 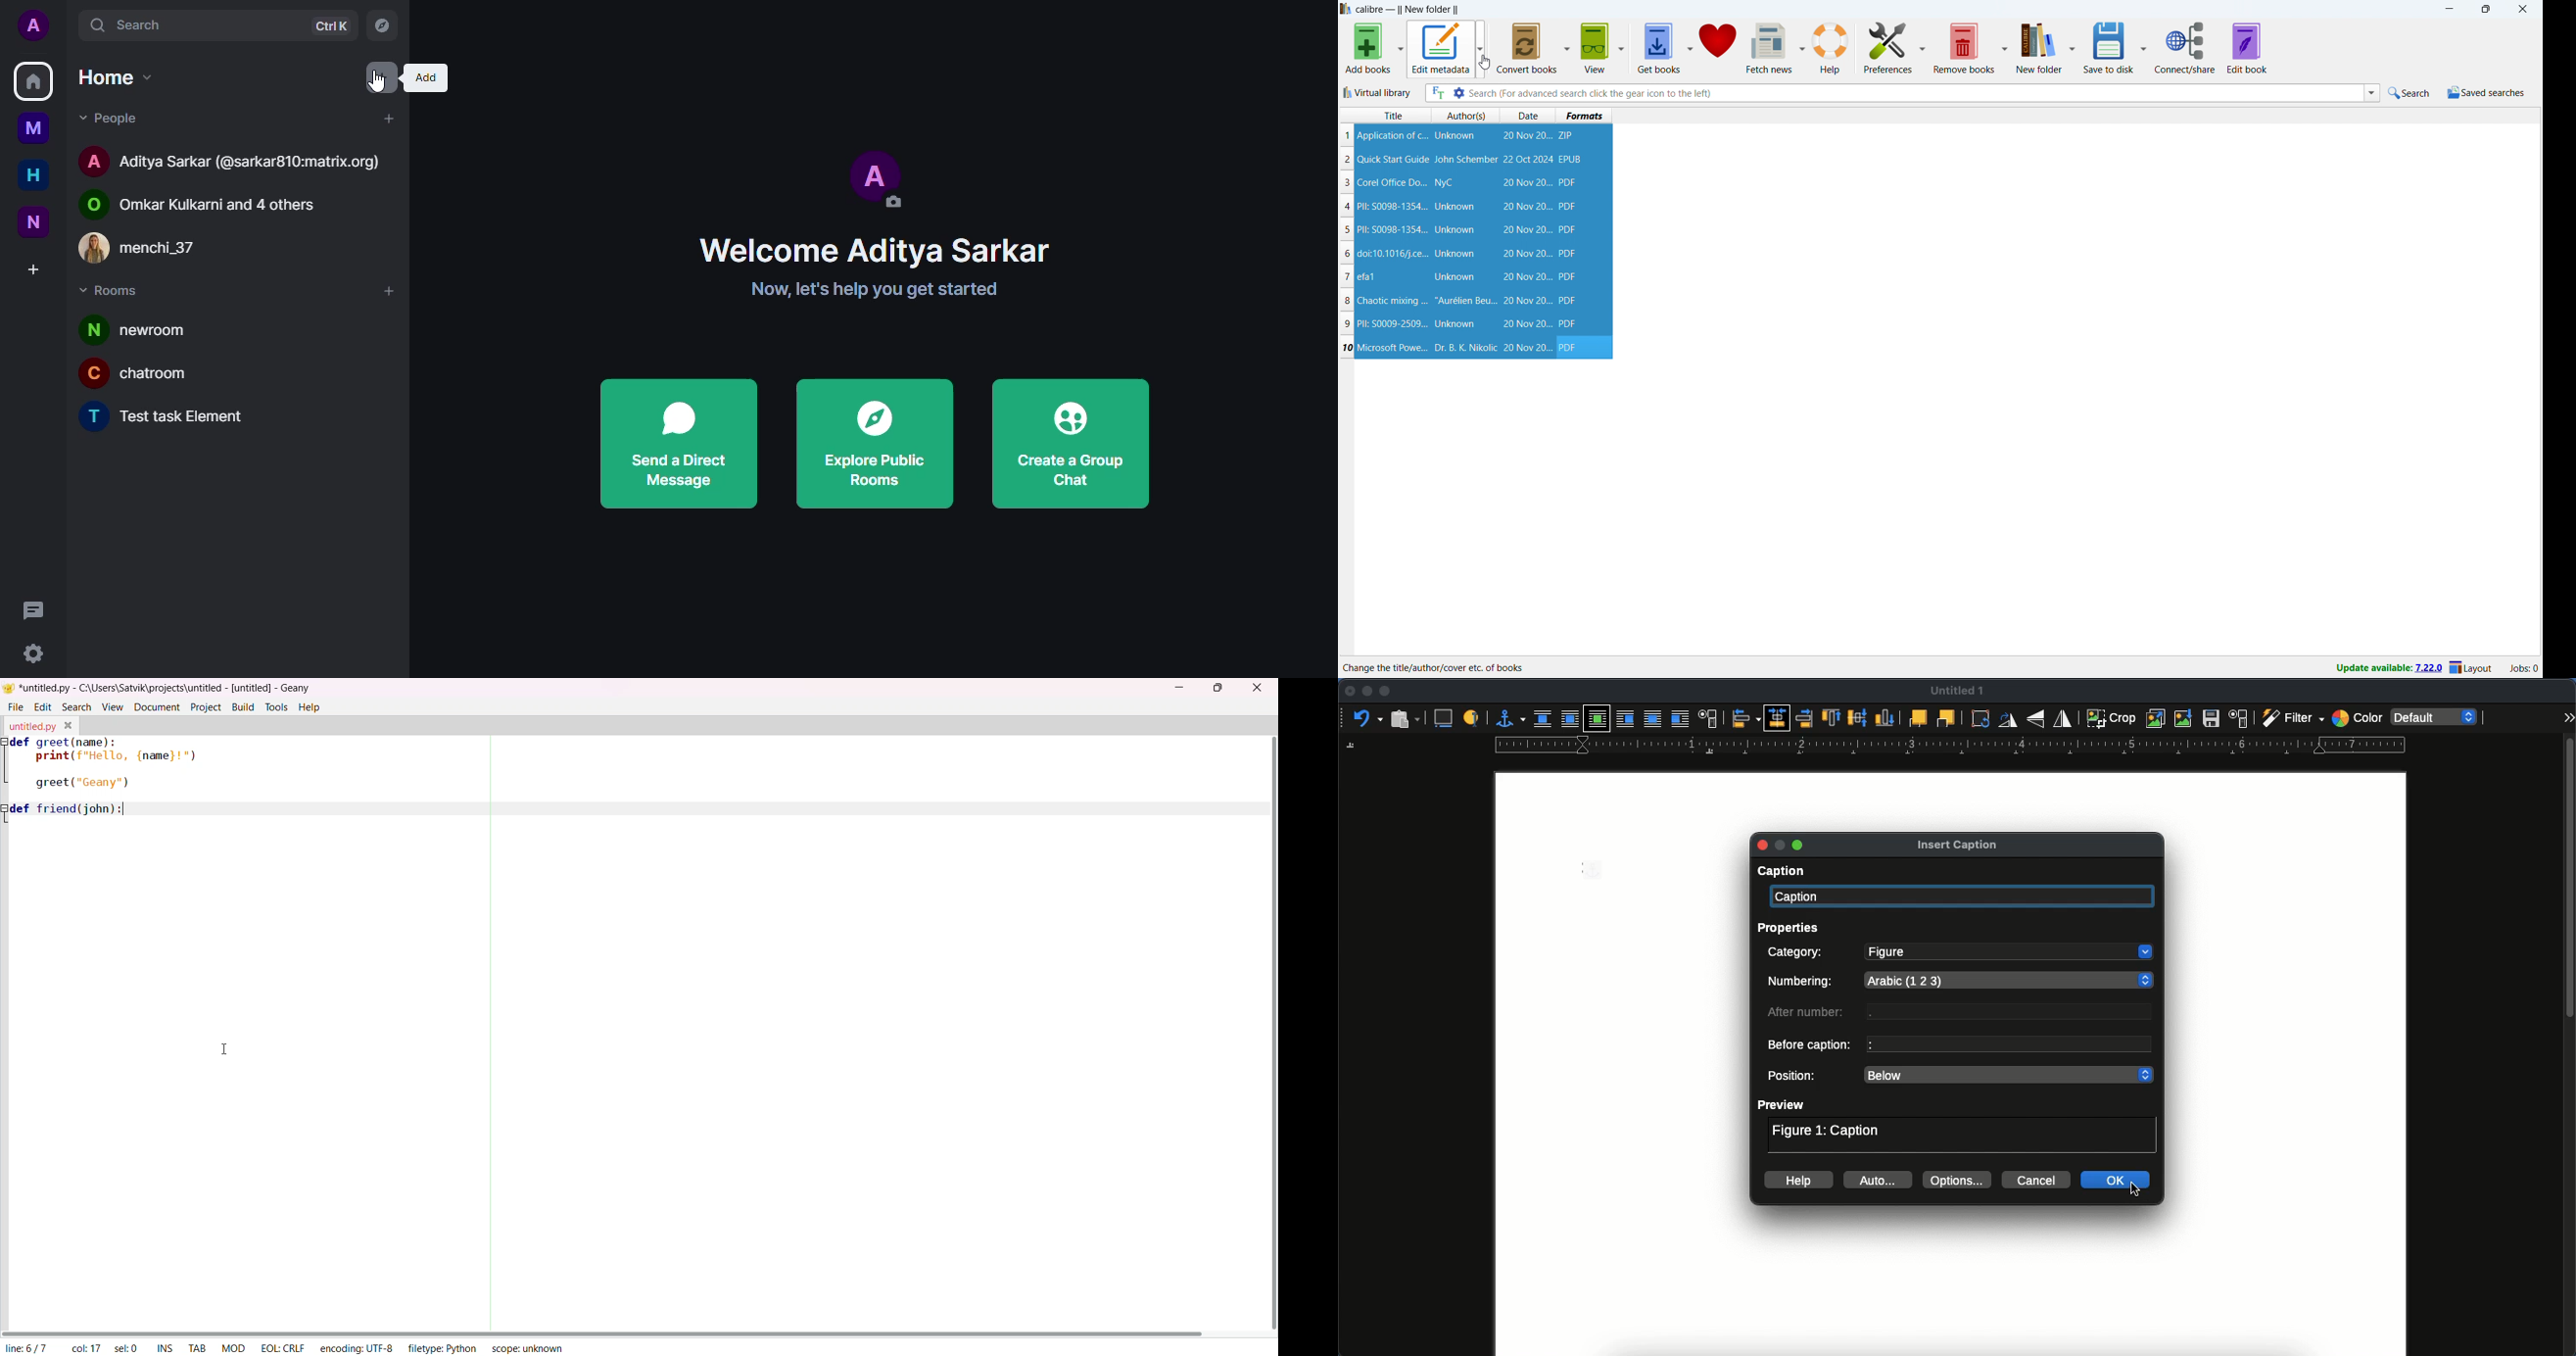 I want to click on create space, so click(x=34, y=271).